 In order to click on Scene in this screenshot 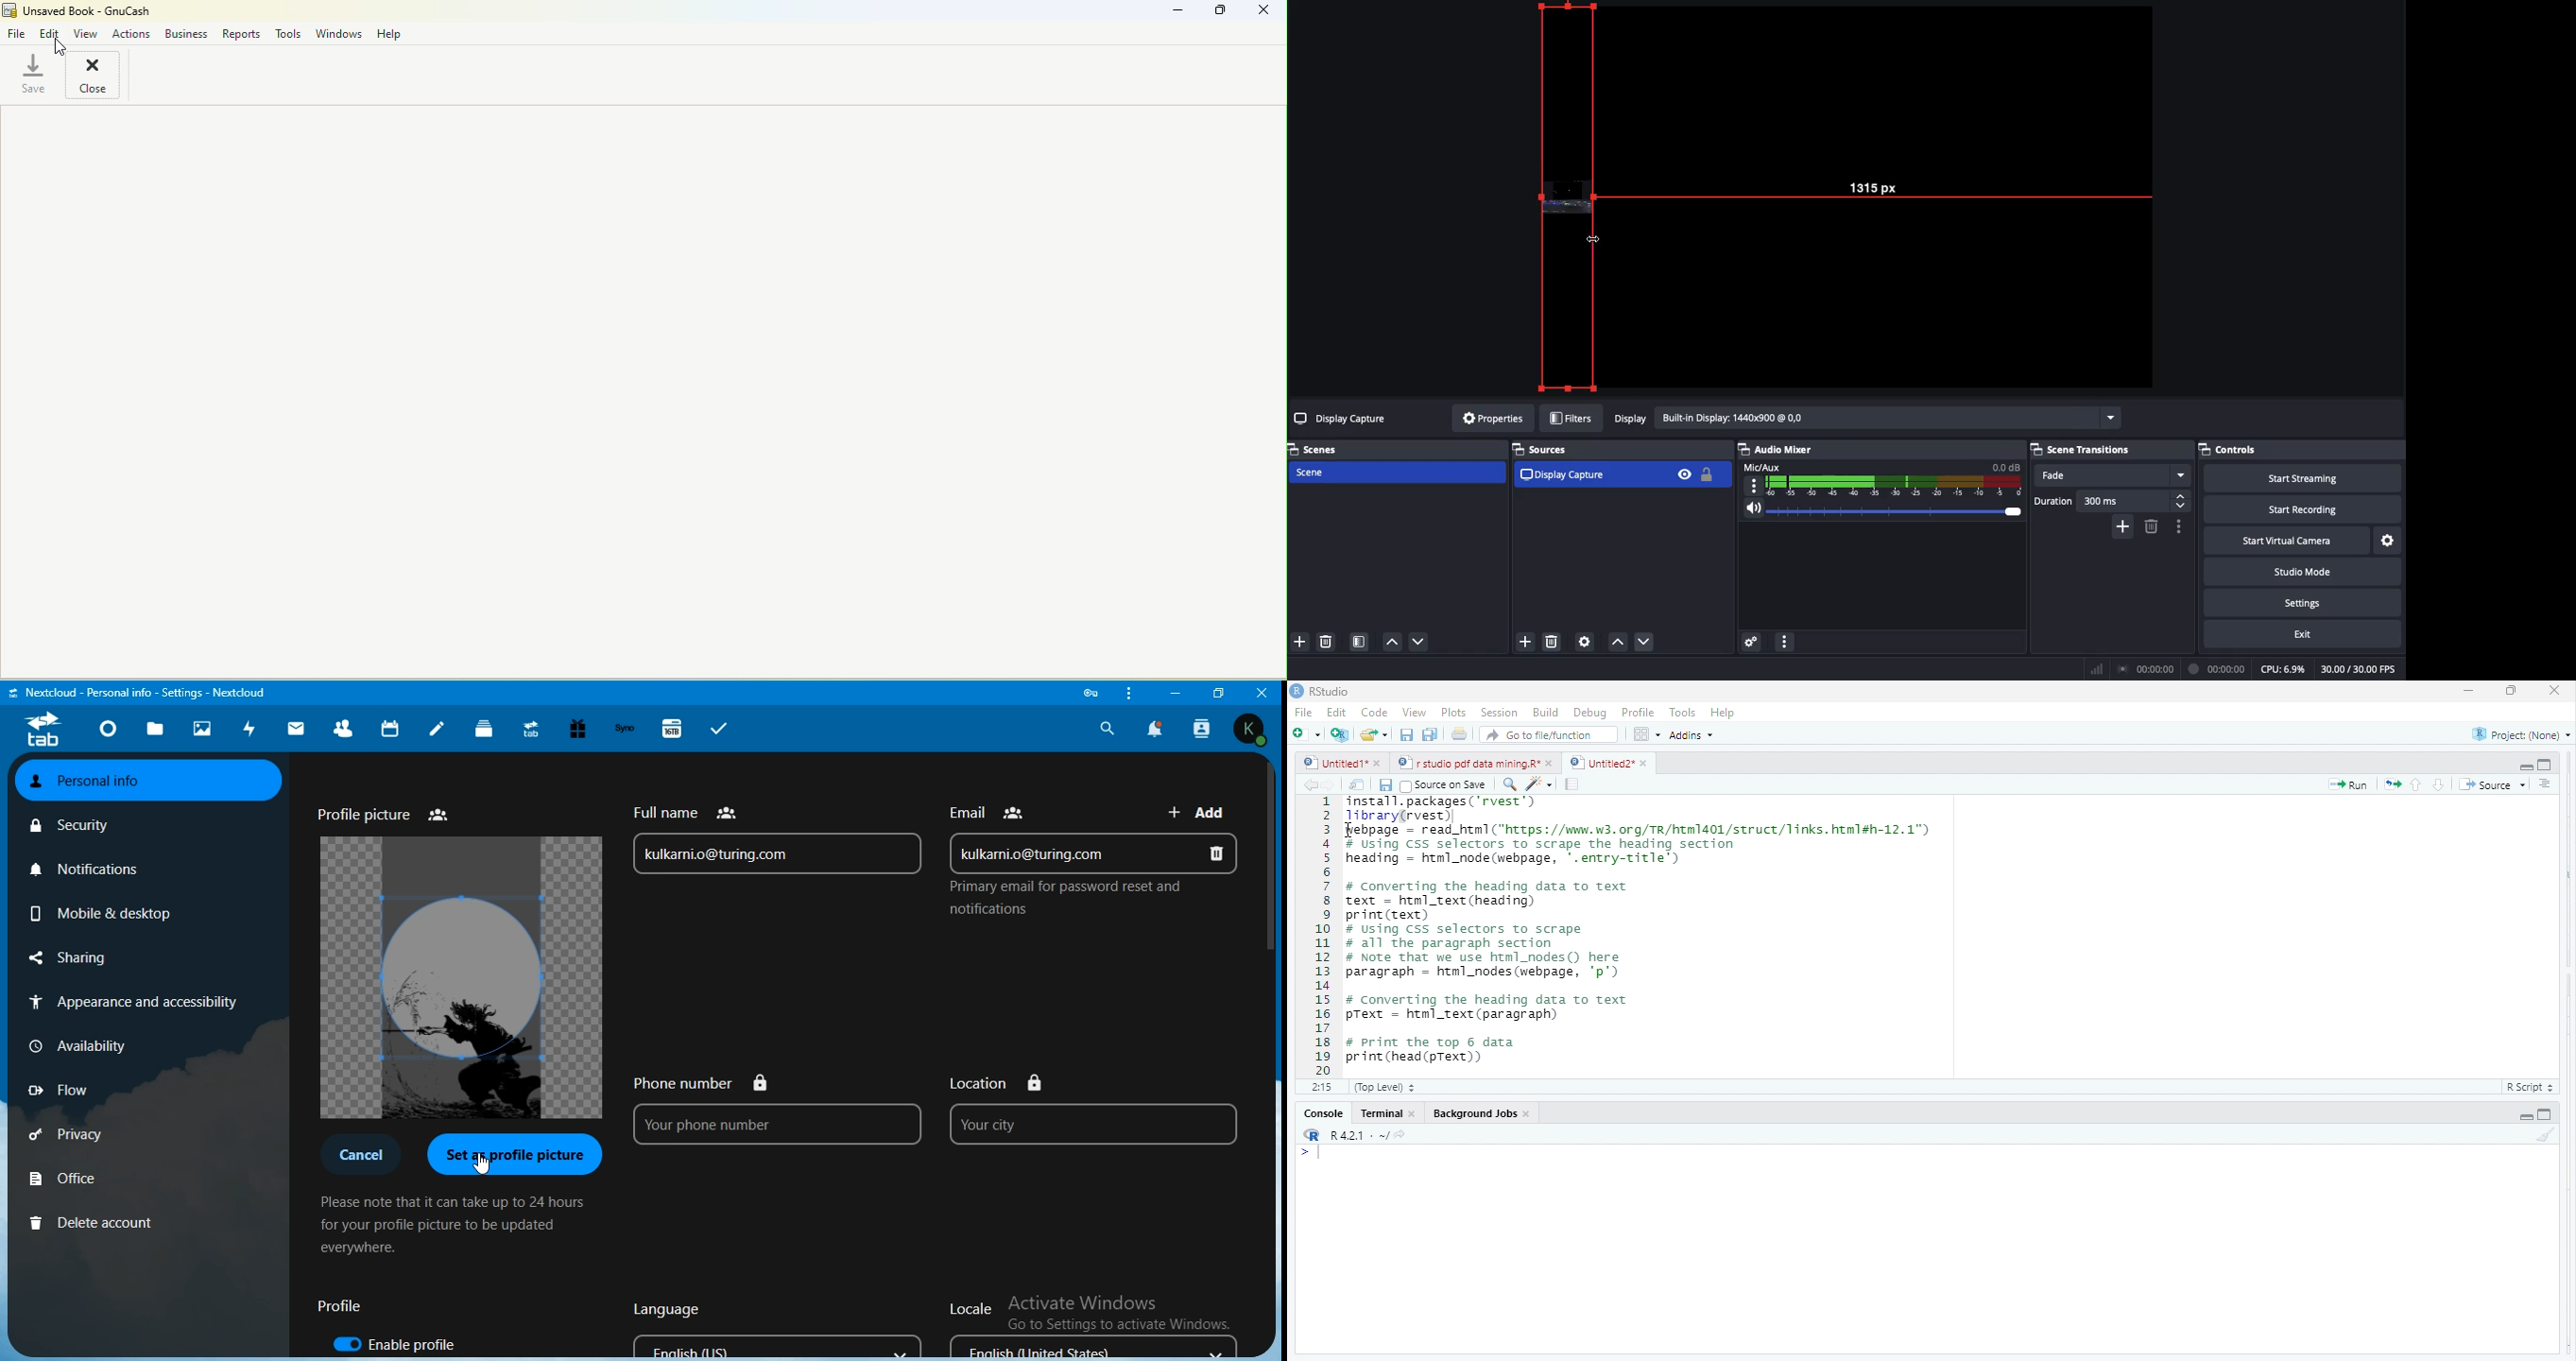, I will do `click(1395, 473)`.